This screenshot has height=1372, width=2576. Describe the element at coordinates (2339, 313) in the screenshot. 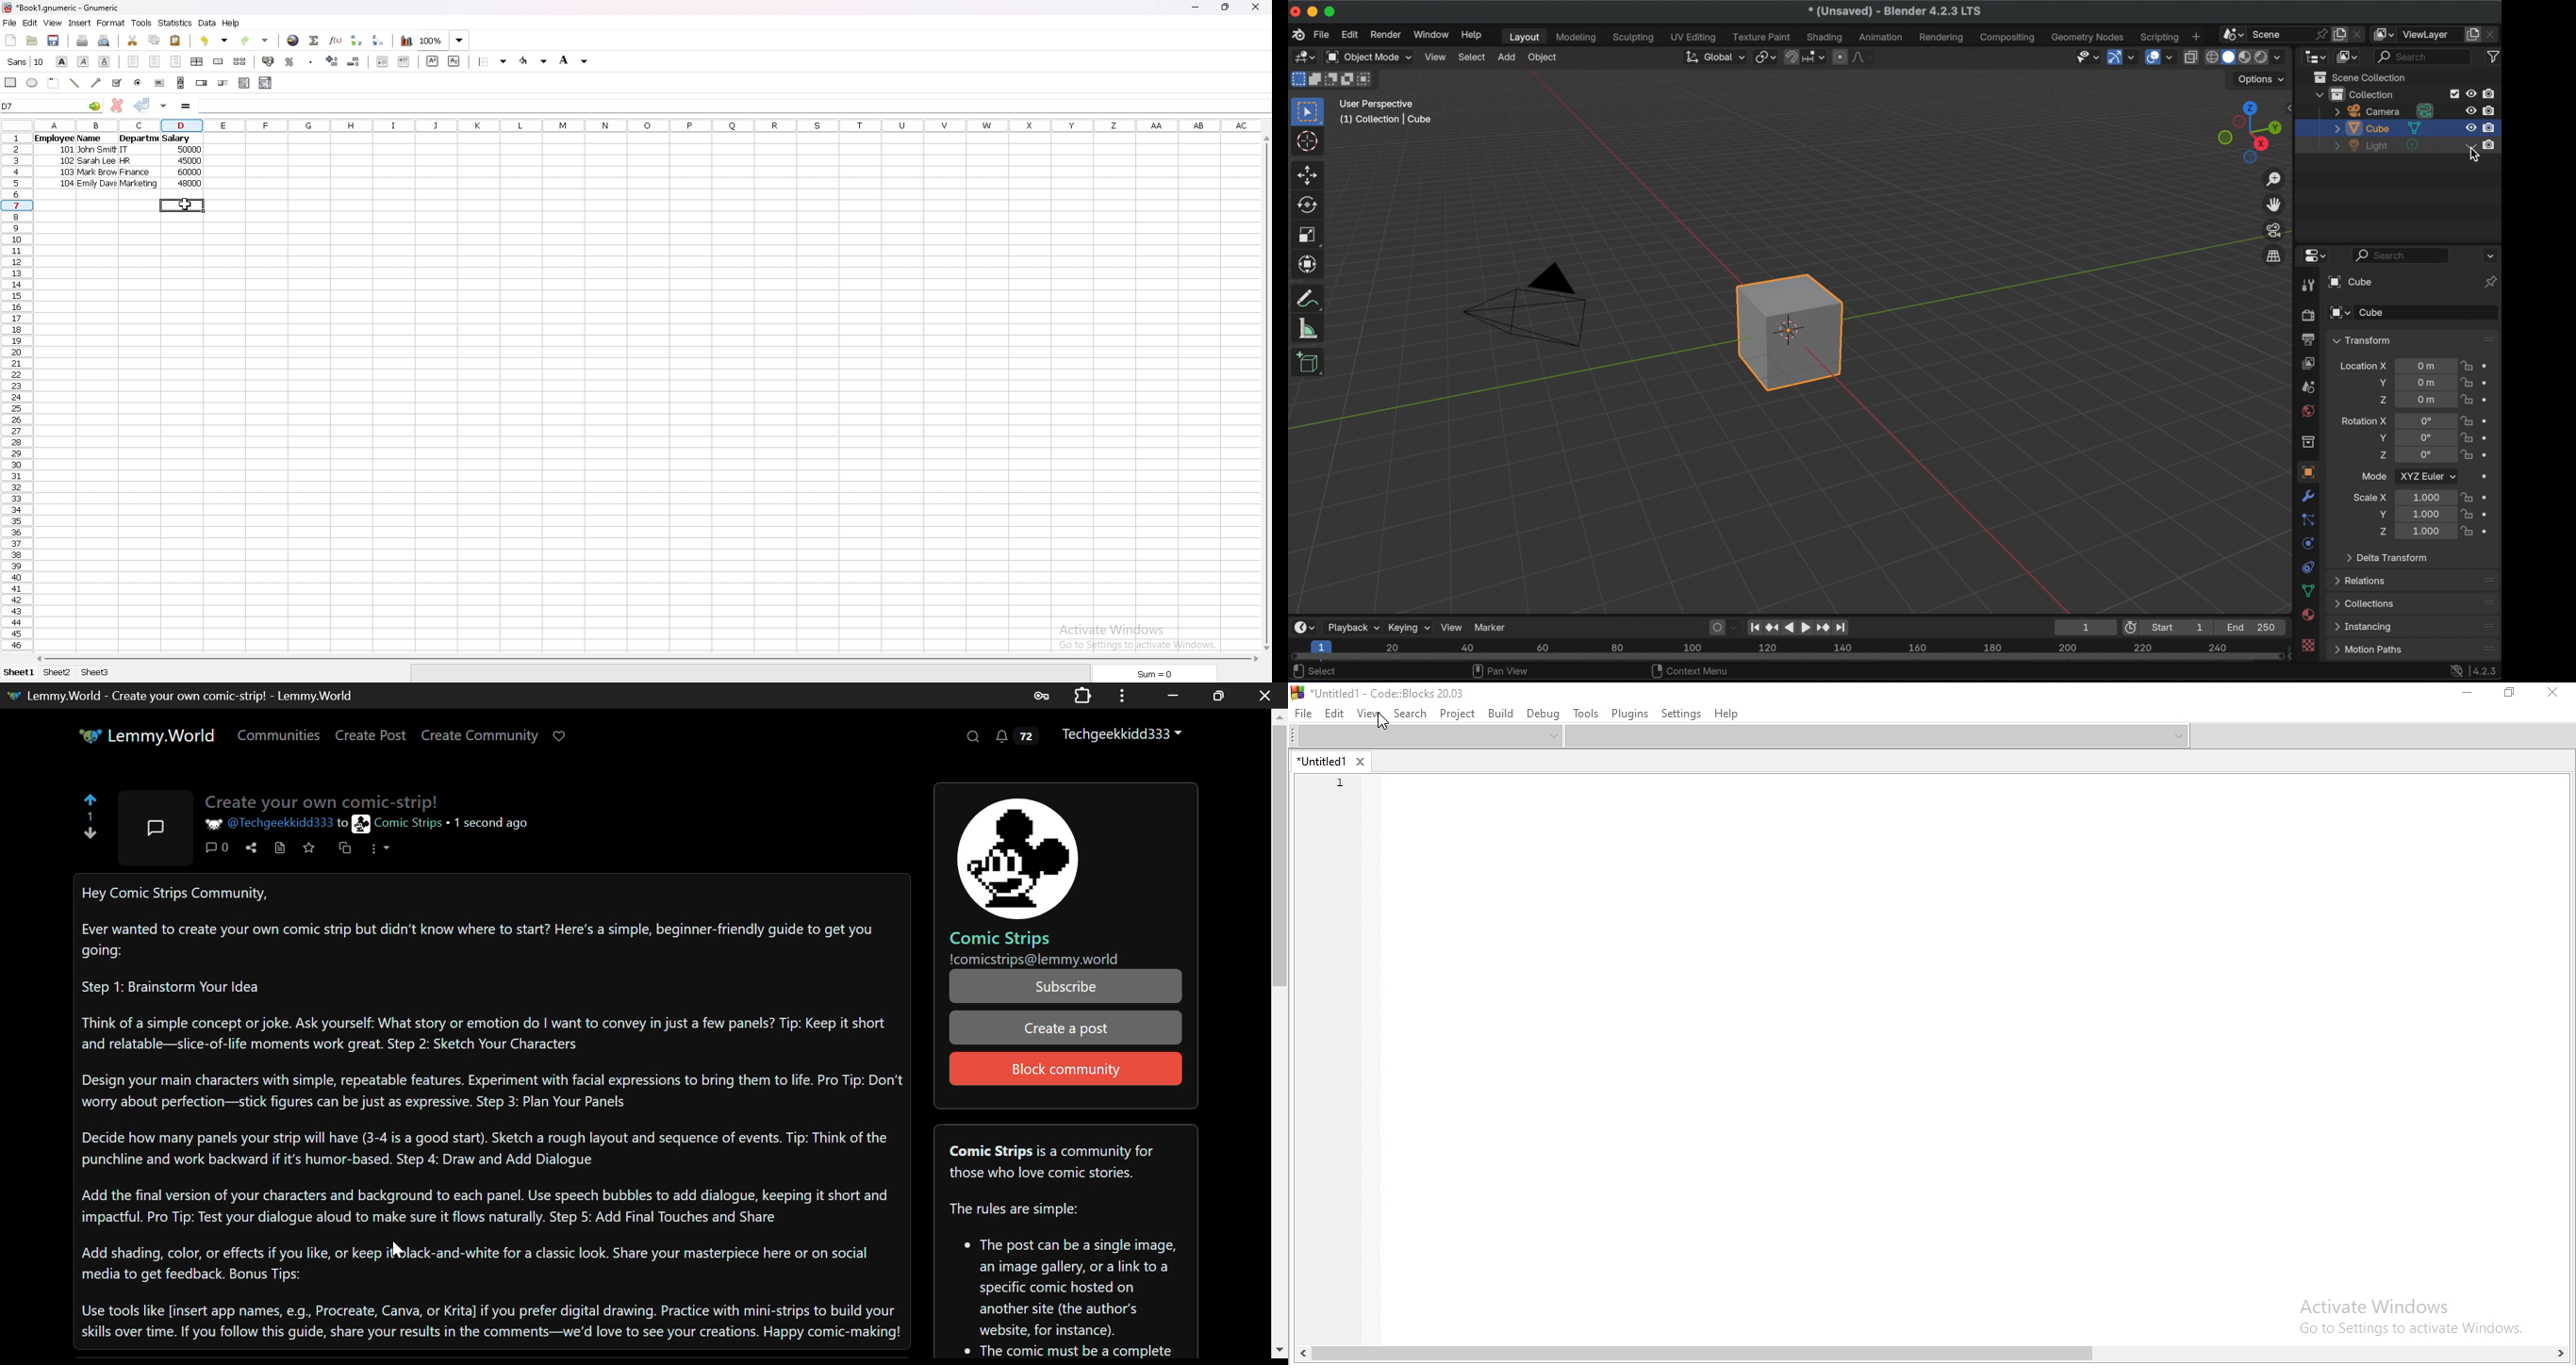

I see `browse object to be linked` at that location.